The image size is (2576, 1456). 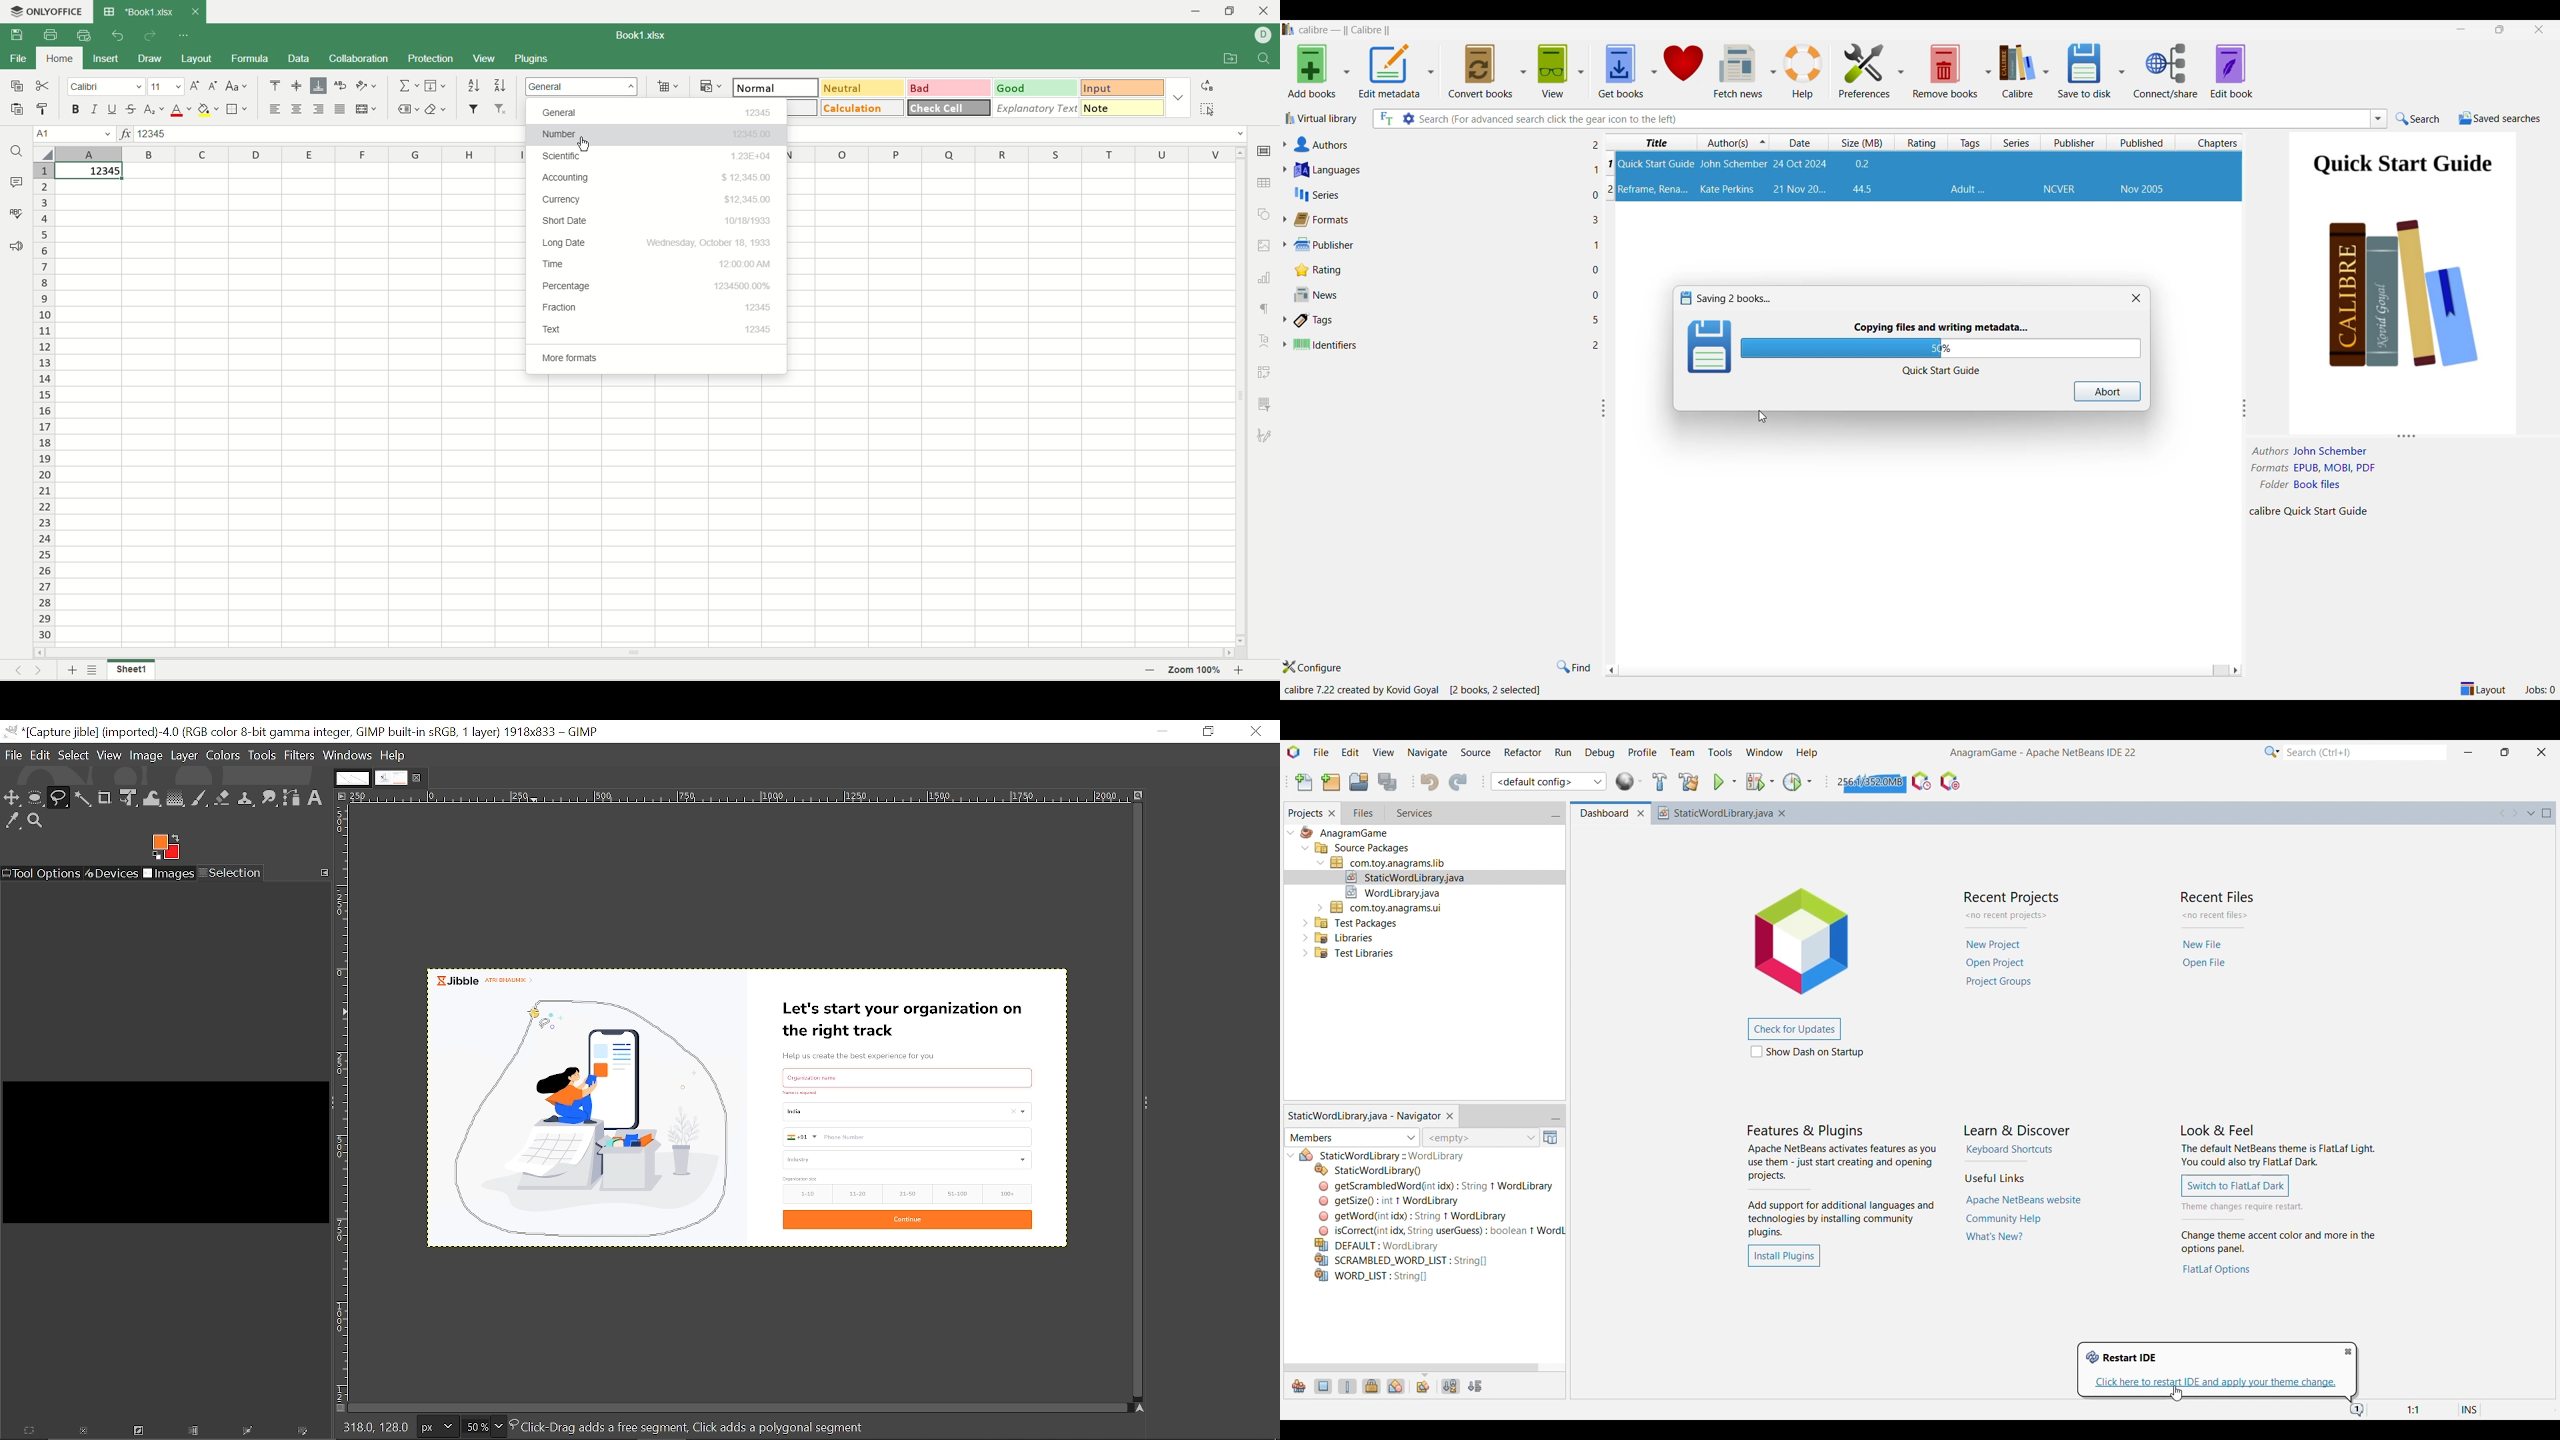 What do you see at coordinates (163, 1144) in the screenshot?
I see `black box` at bounding box center [163, 1144].